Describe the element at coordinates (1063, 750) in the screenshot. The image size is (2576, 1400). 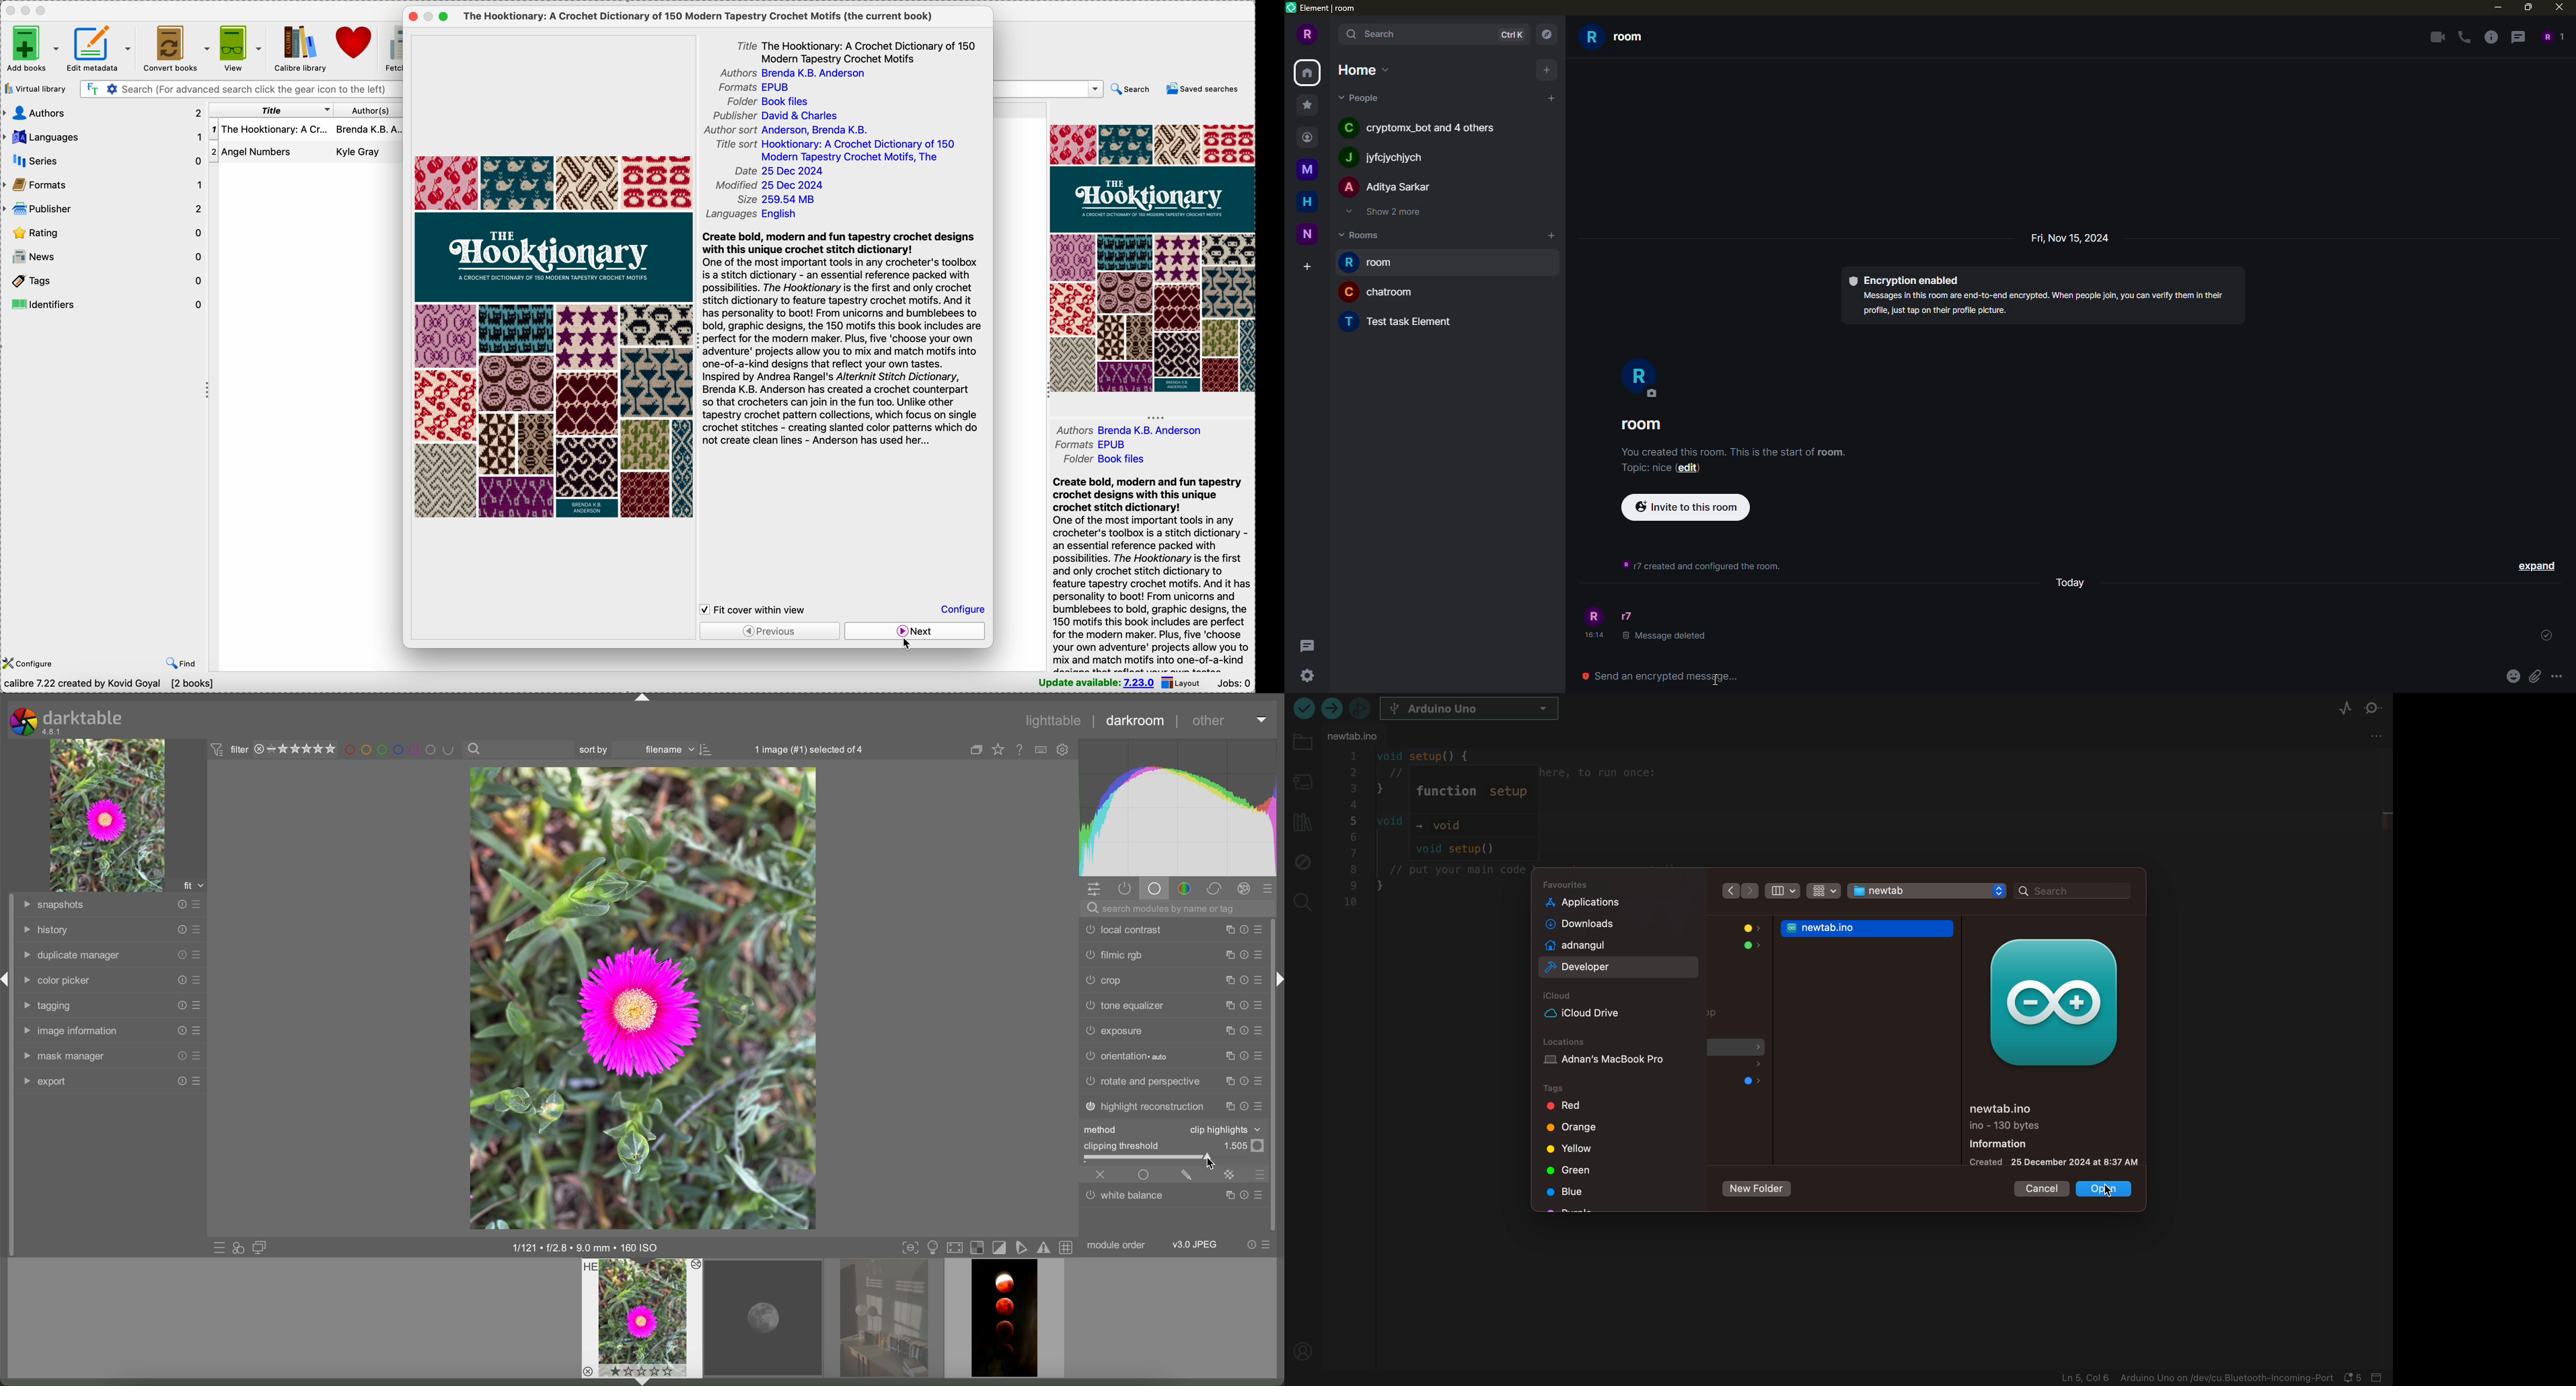
I see `settings` at that location.